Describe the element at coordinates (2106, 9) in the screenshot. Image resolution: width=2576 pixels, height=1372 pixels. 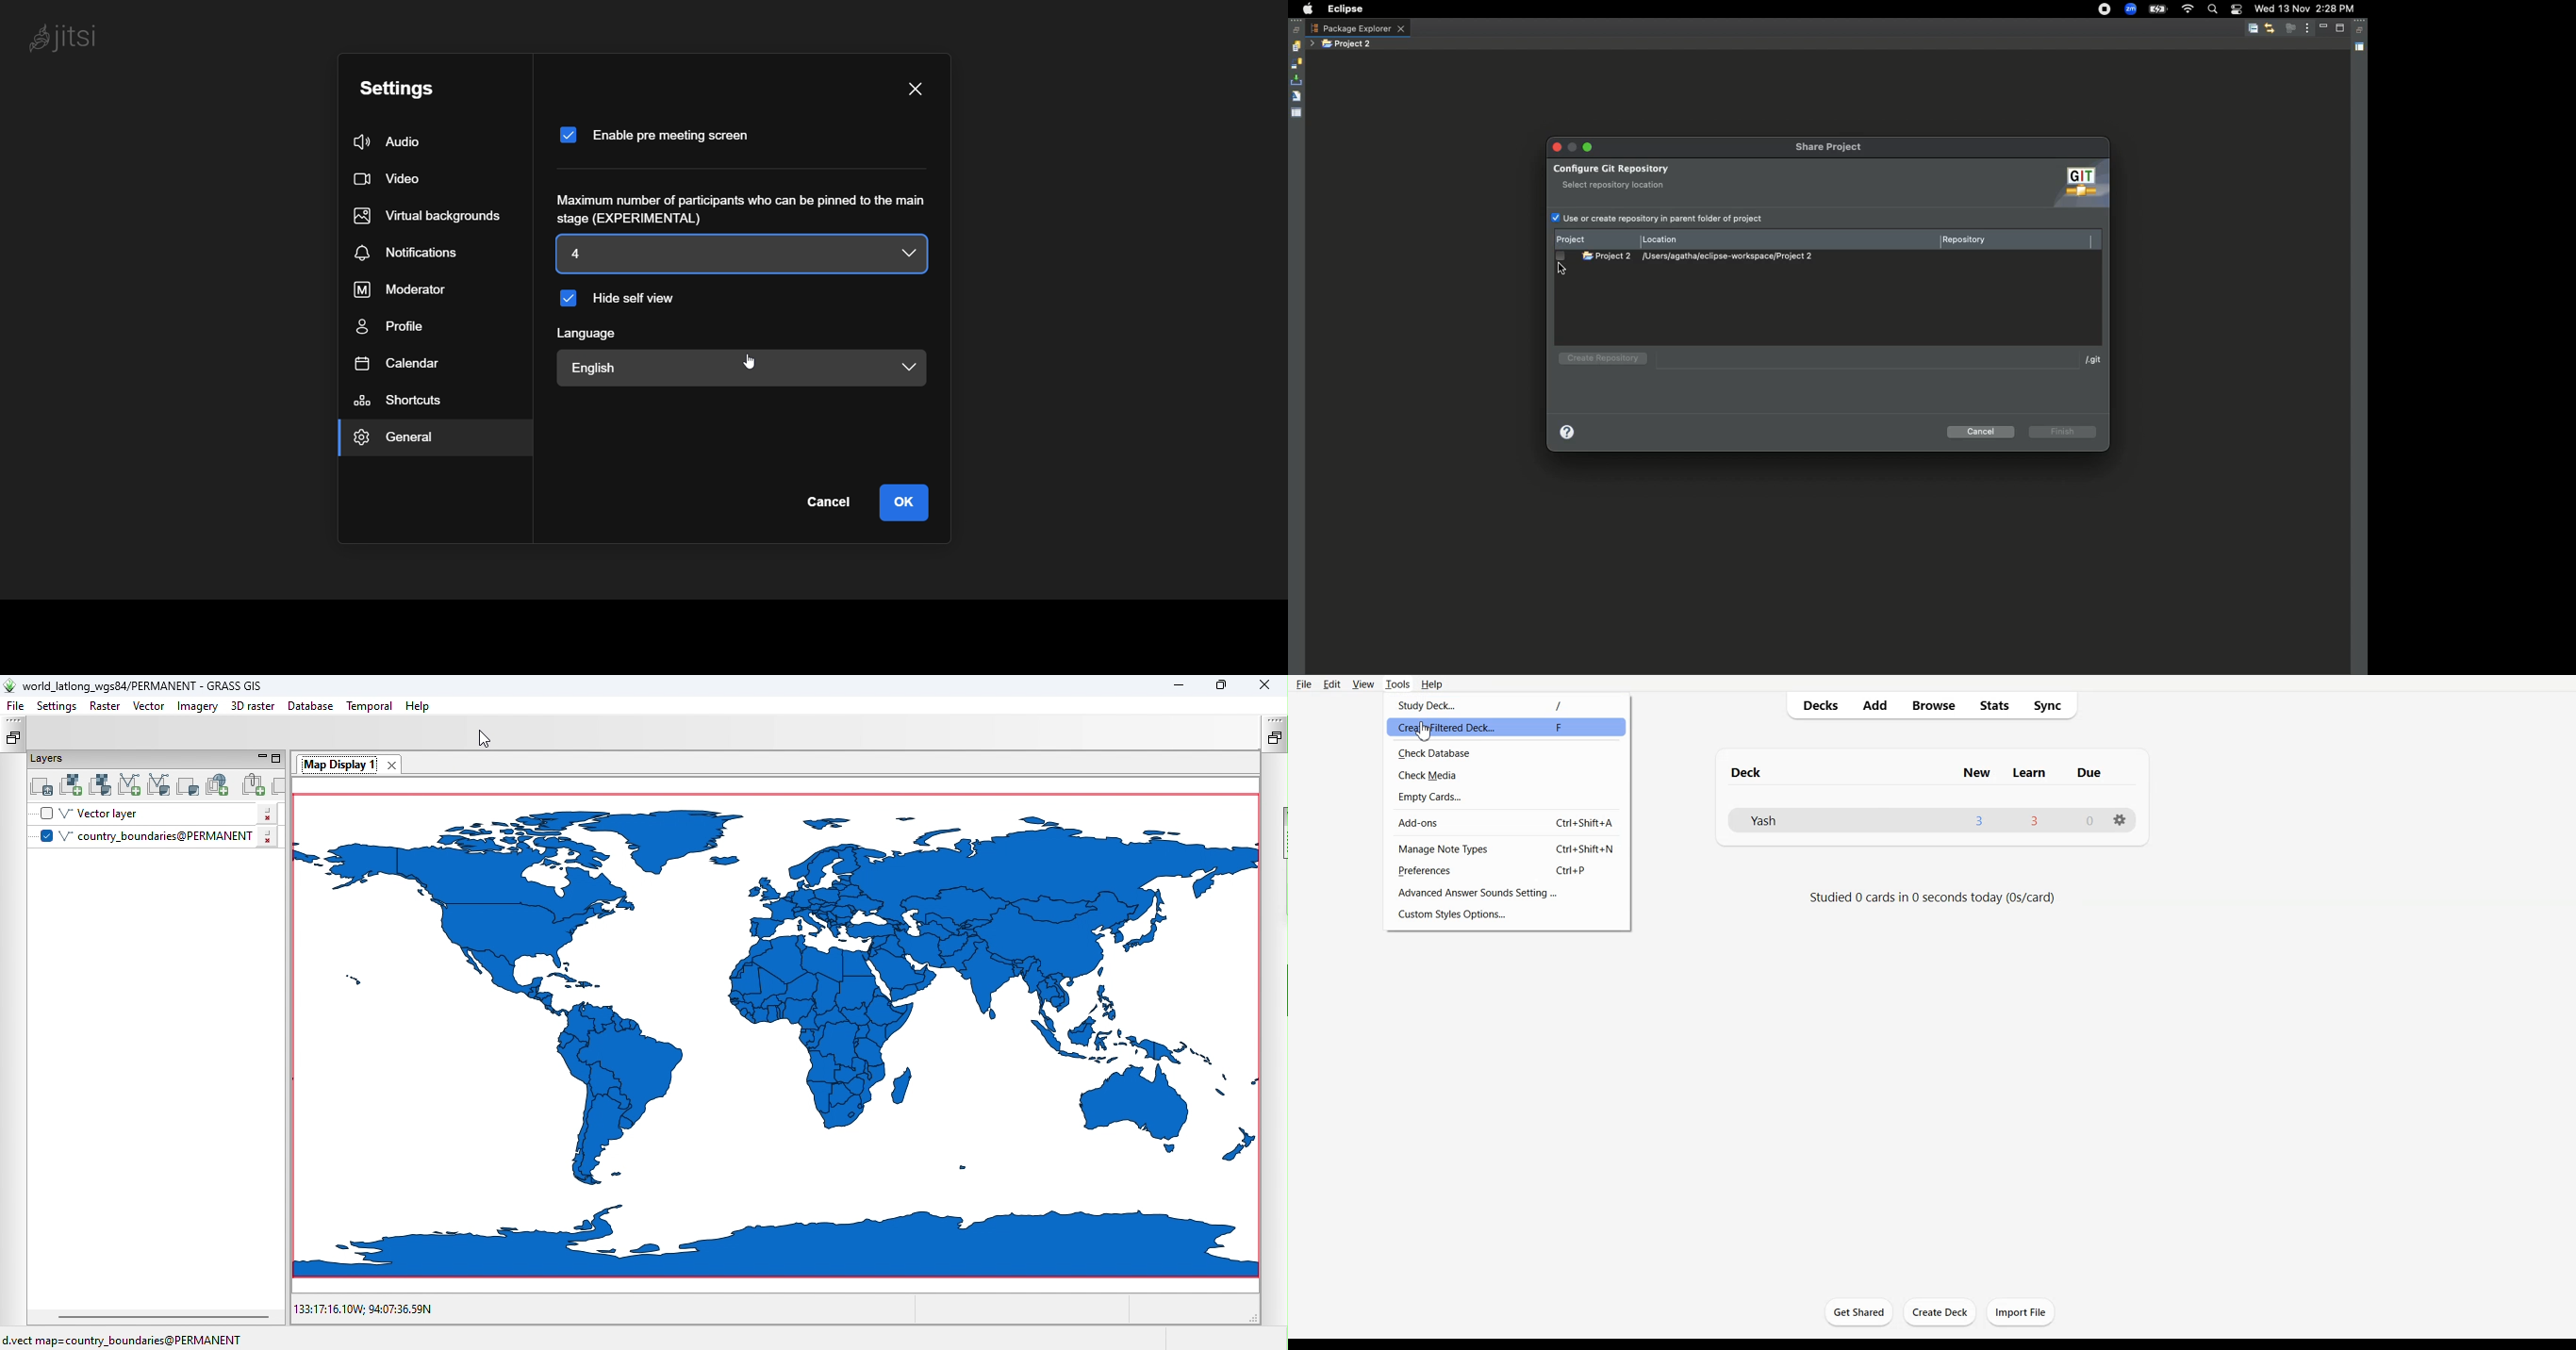
I see `Recording` at that location.